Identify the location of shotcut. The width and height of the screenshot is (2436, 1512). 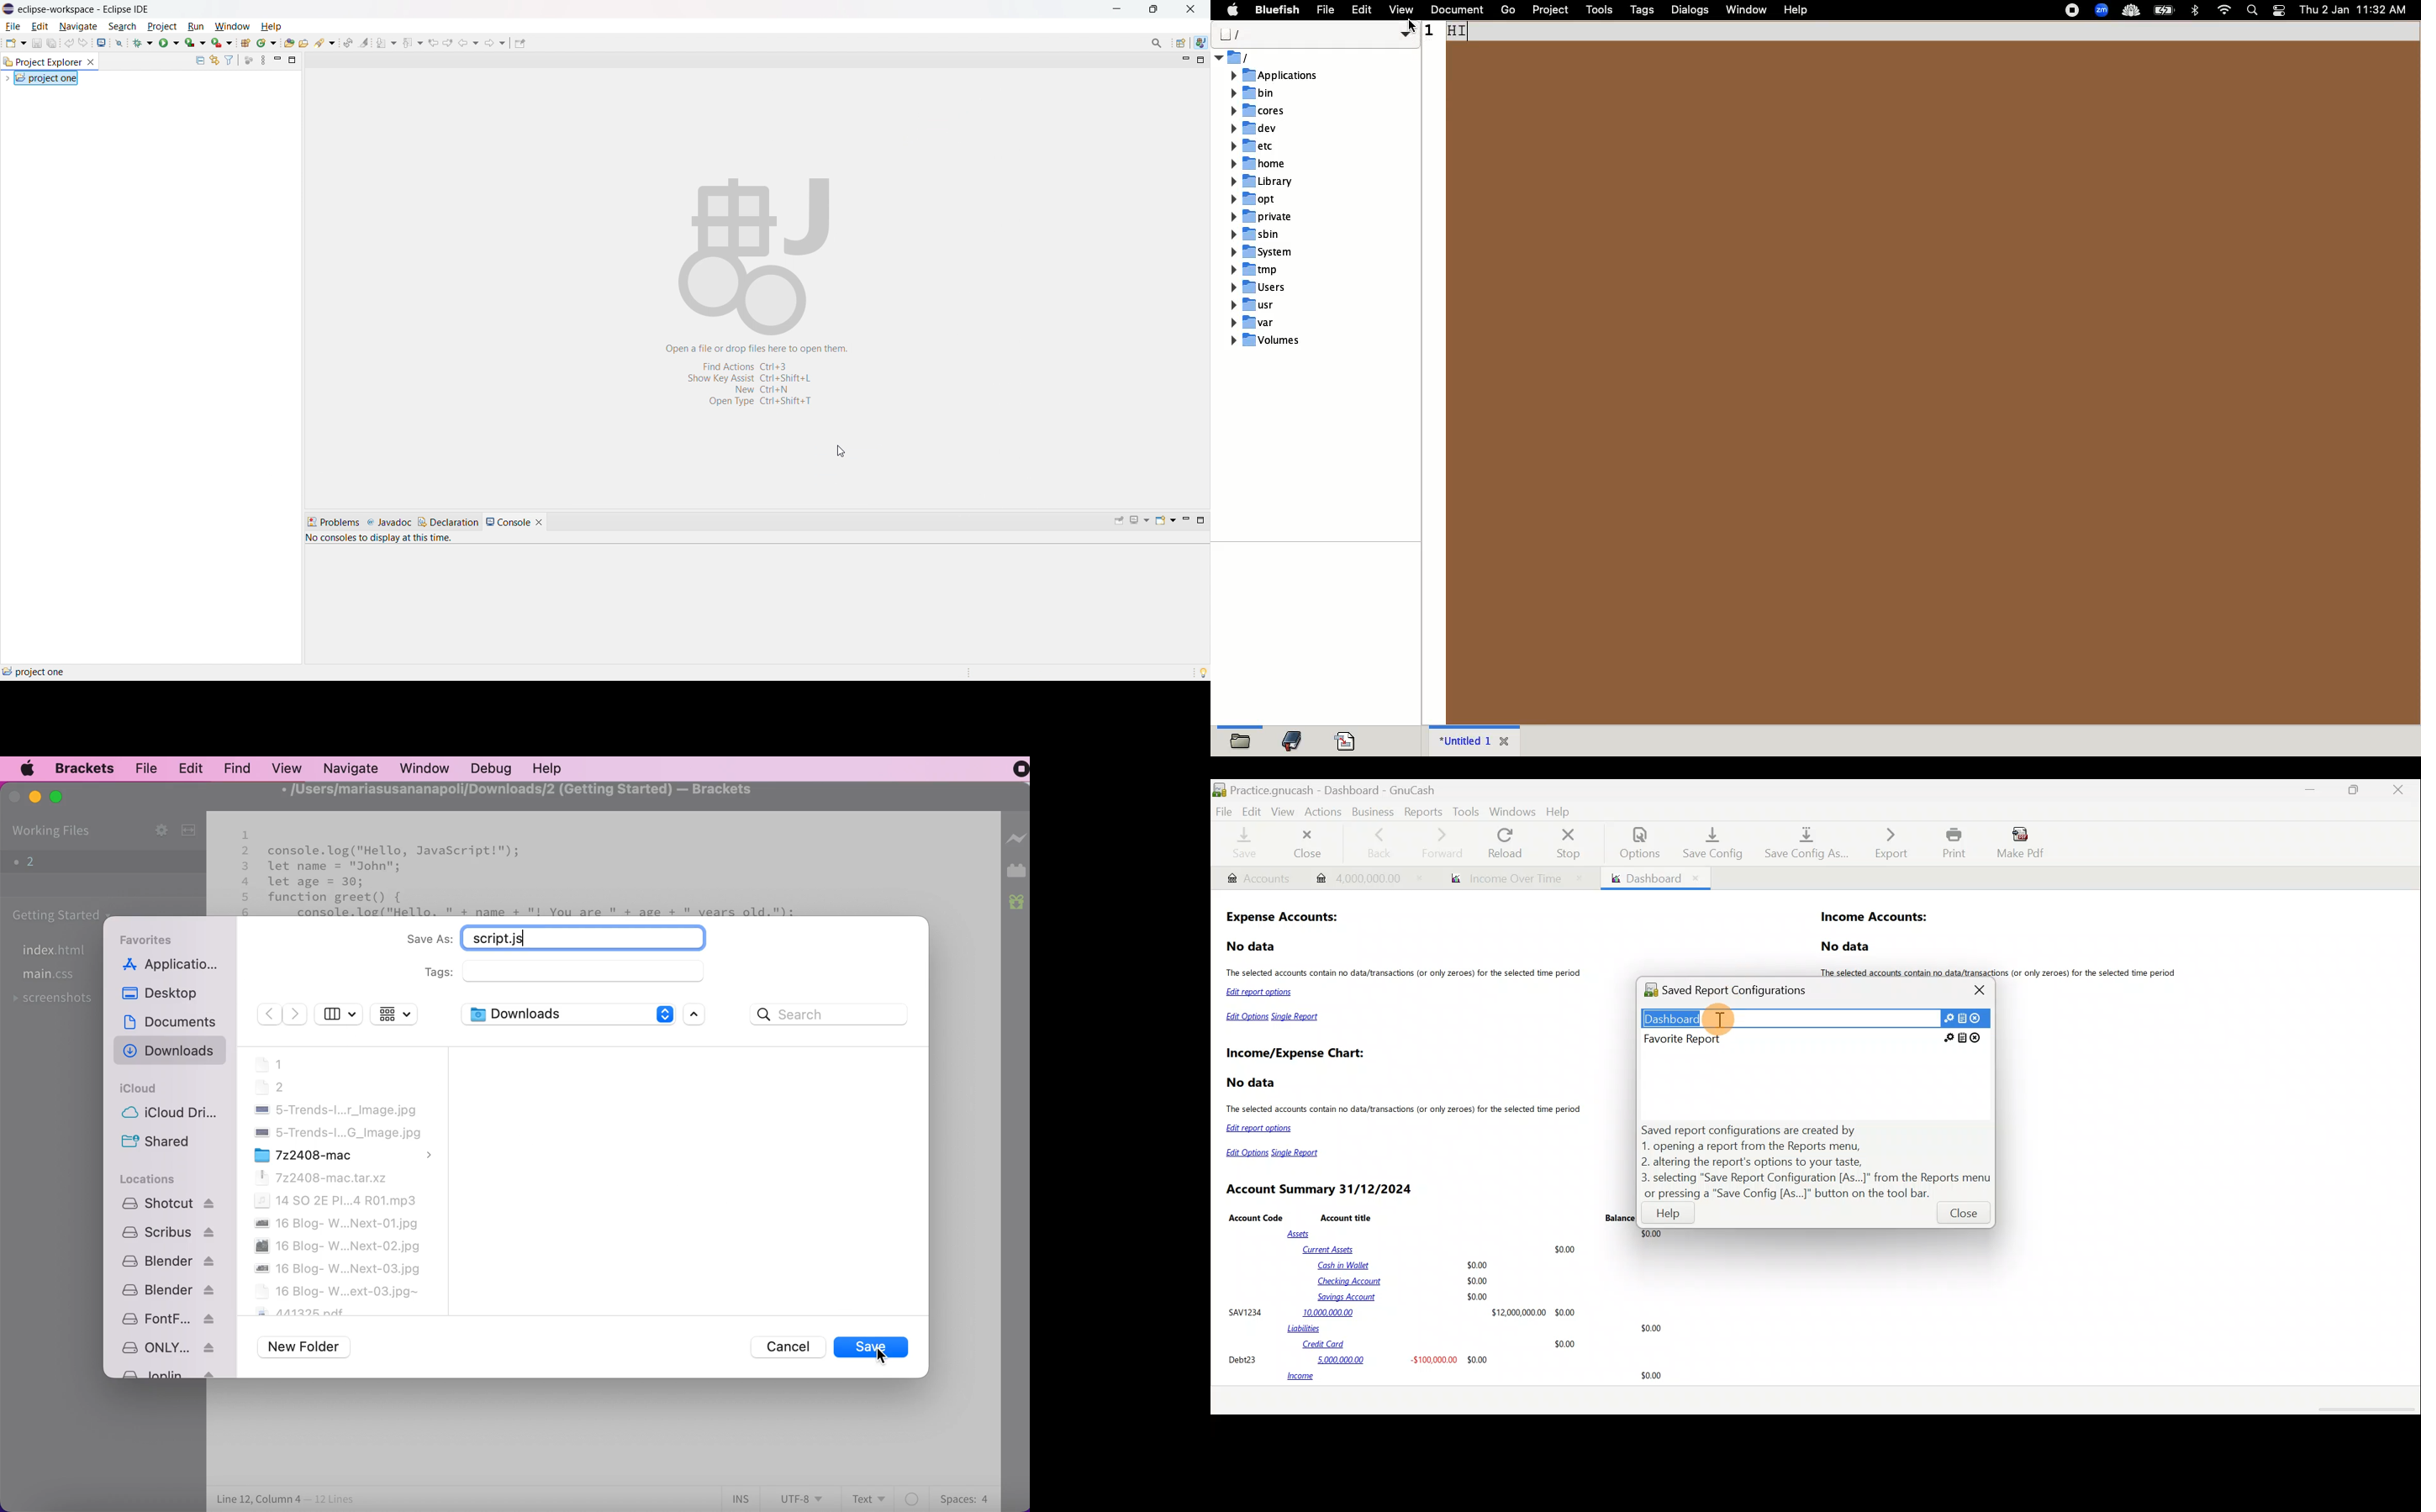
(169, 1203).